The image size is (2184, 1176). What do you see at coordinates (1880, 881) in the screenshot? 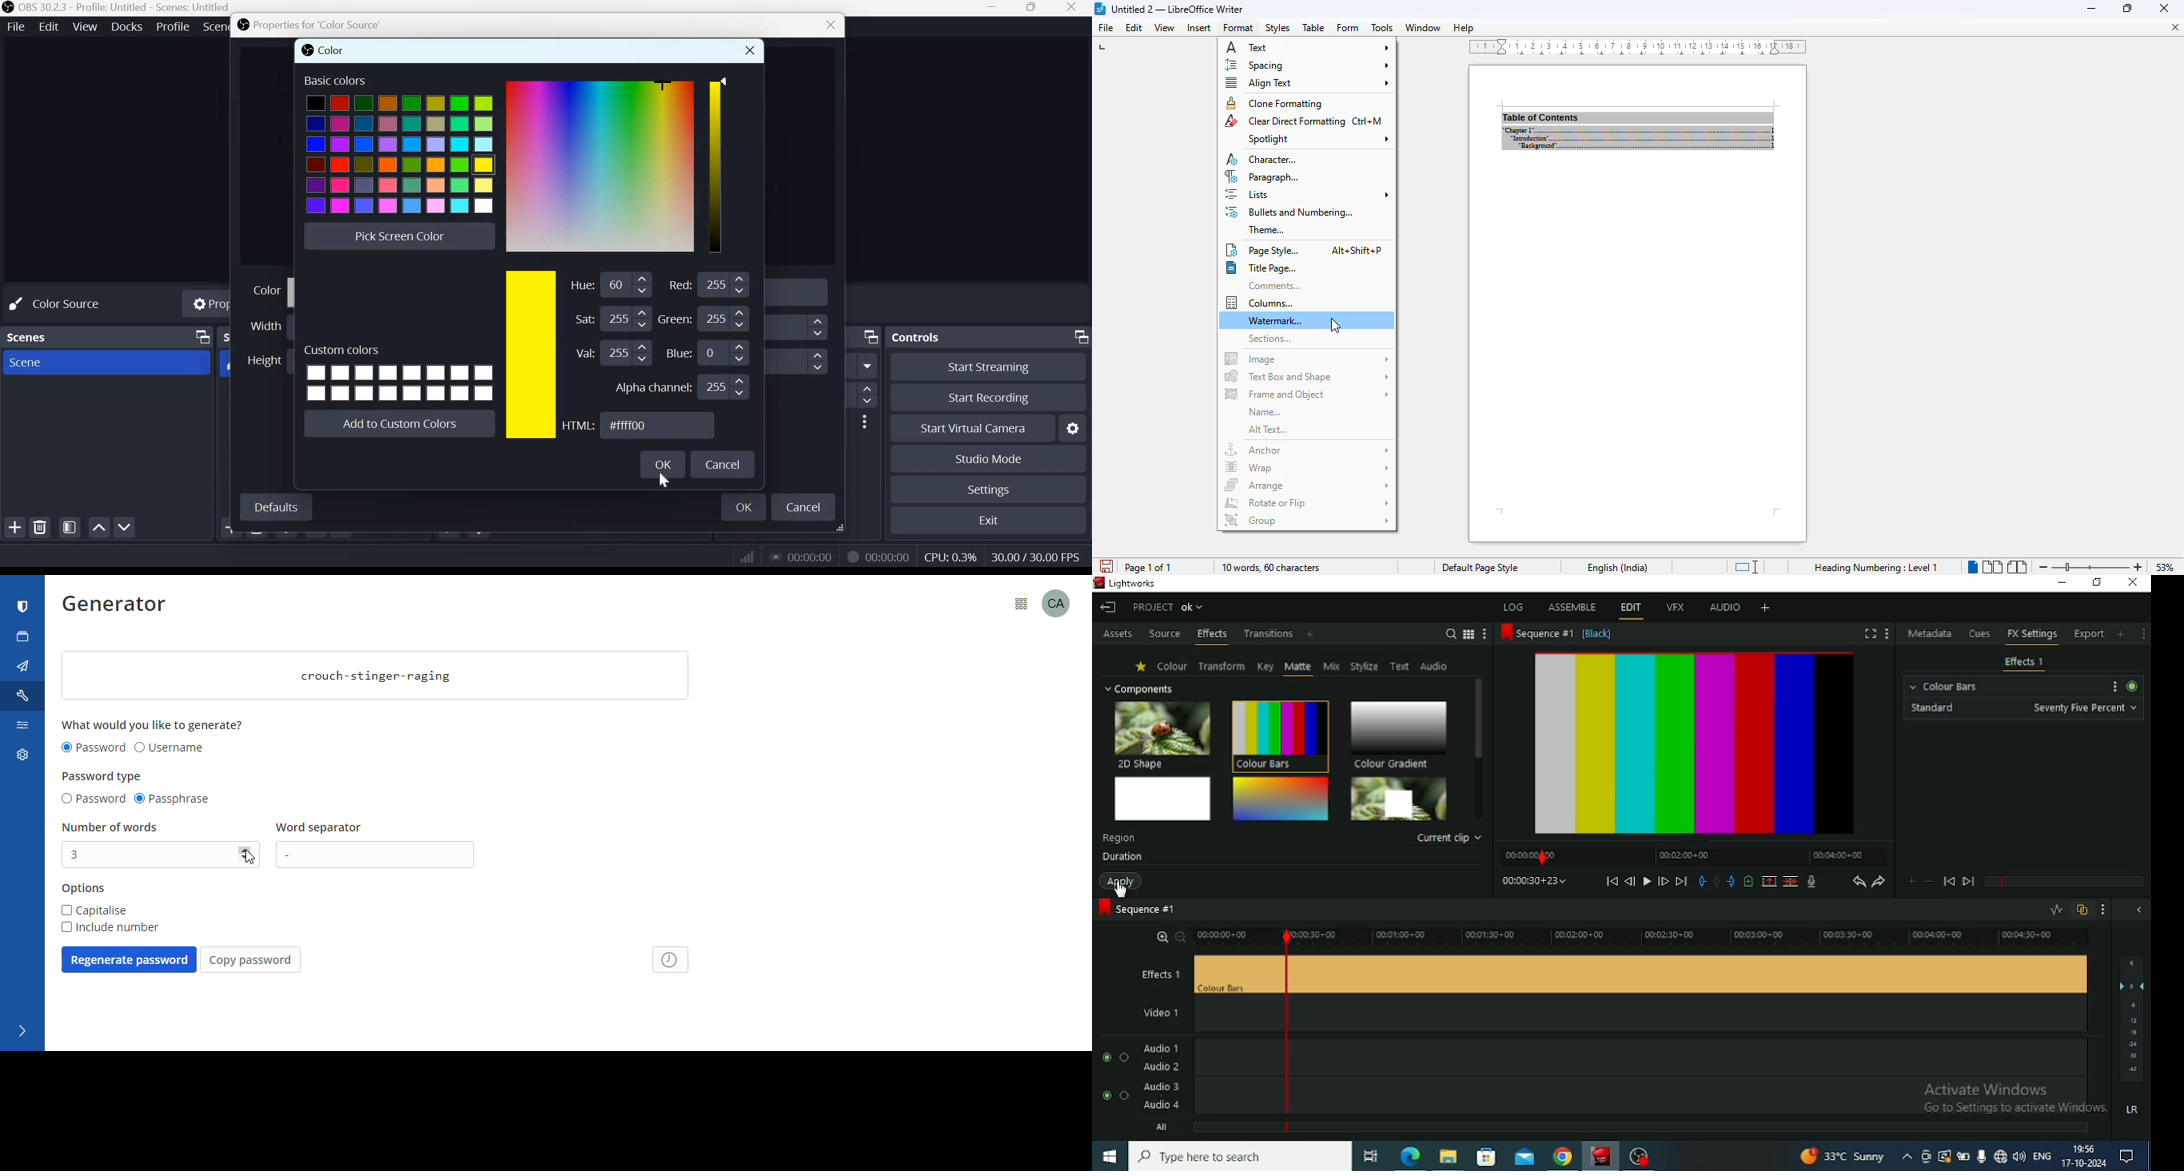
I see `Redo` at bounding box center [1880, 881].